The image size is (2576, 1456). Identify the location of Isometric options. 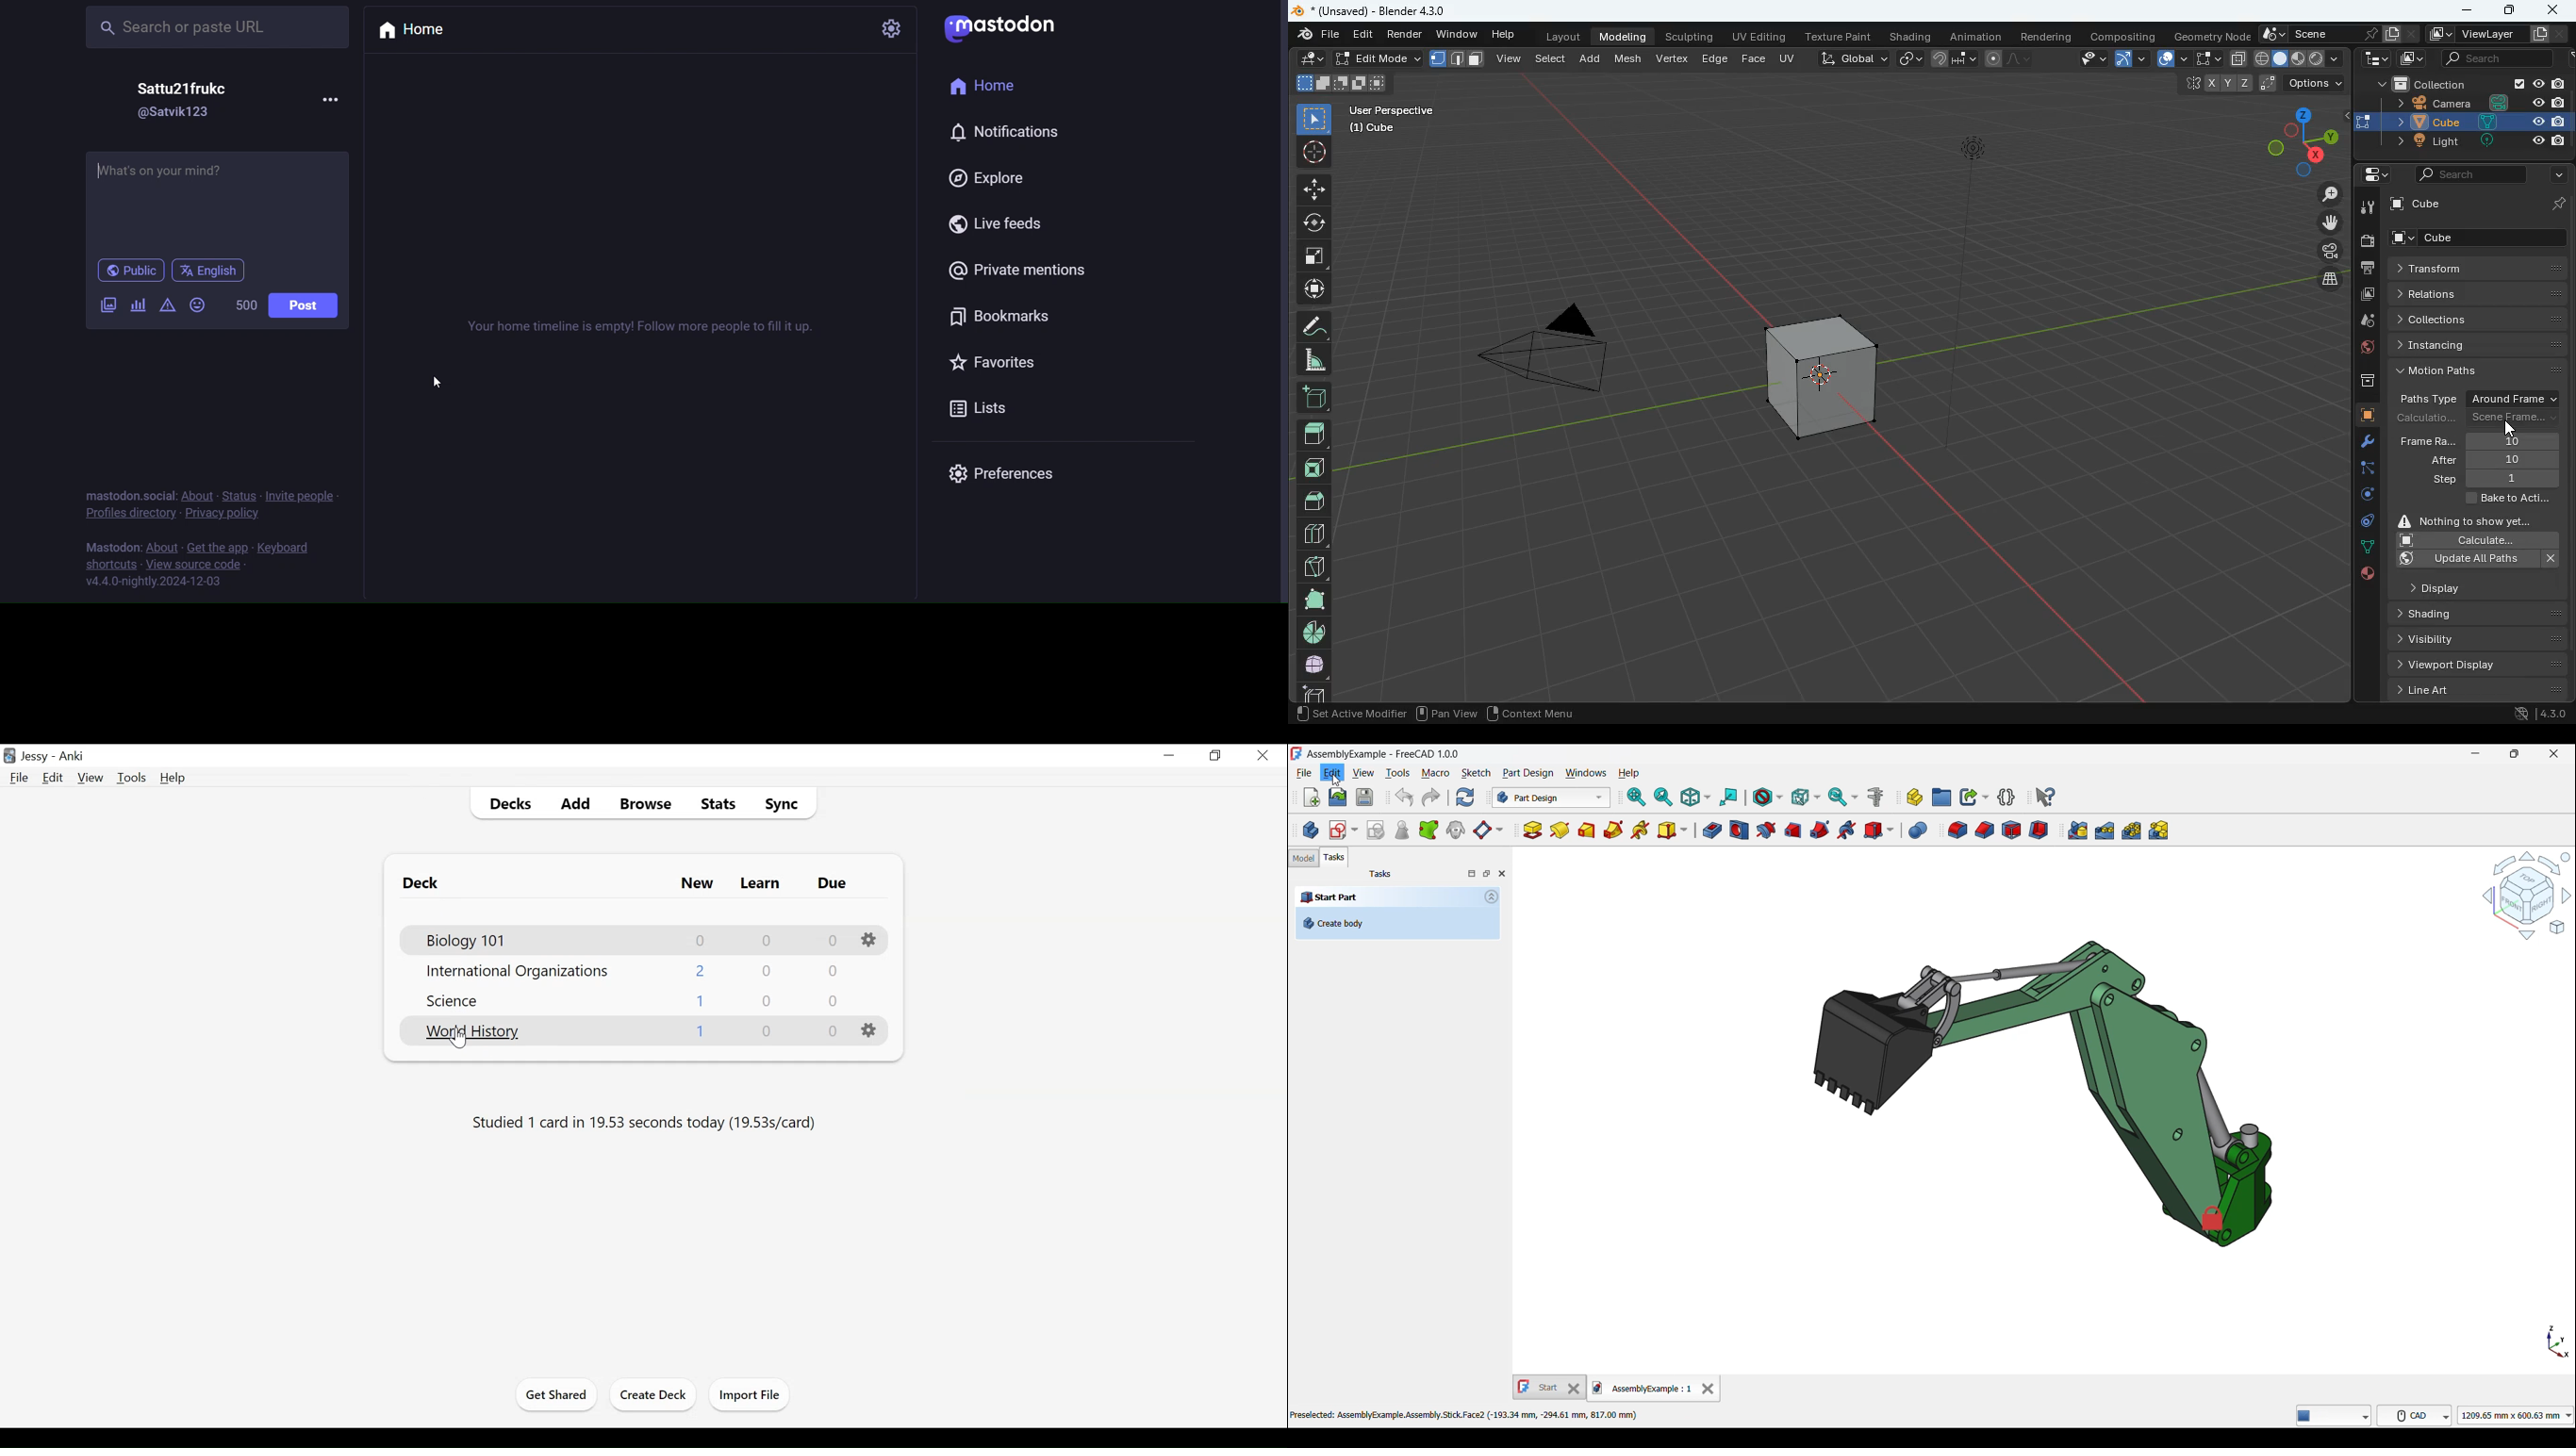
(1696, 797).